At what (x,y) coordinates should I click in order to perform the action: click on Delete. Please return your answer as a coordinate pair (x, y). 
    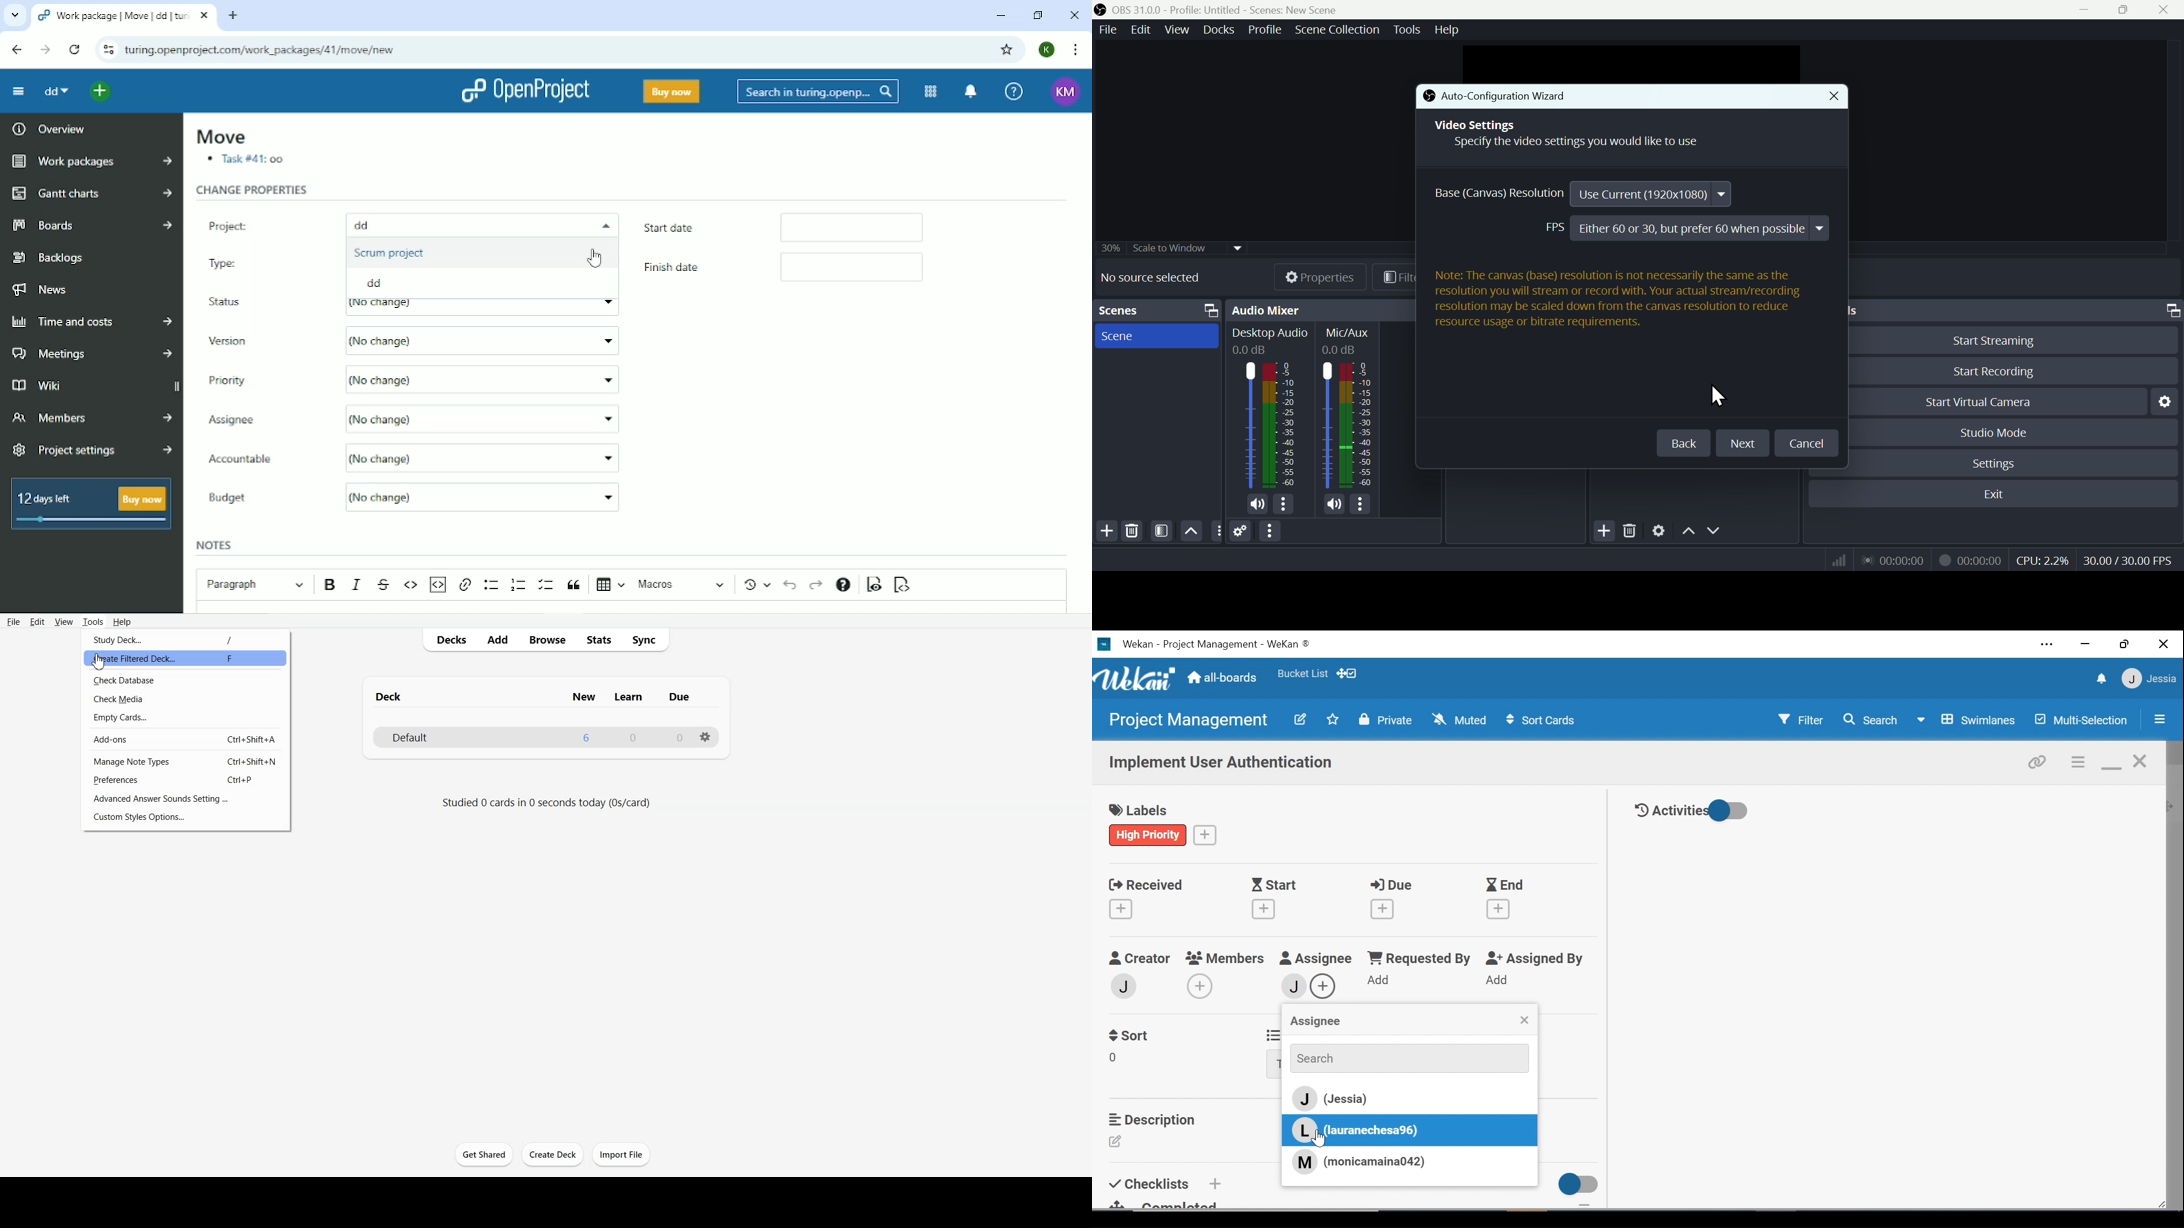
    Looking at the image, I should click on (1630, 528).